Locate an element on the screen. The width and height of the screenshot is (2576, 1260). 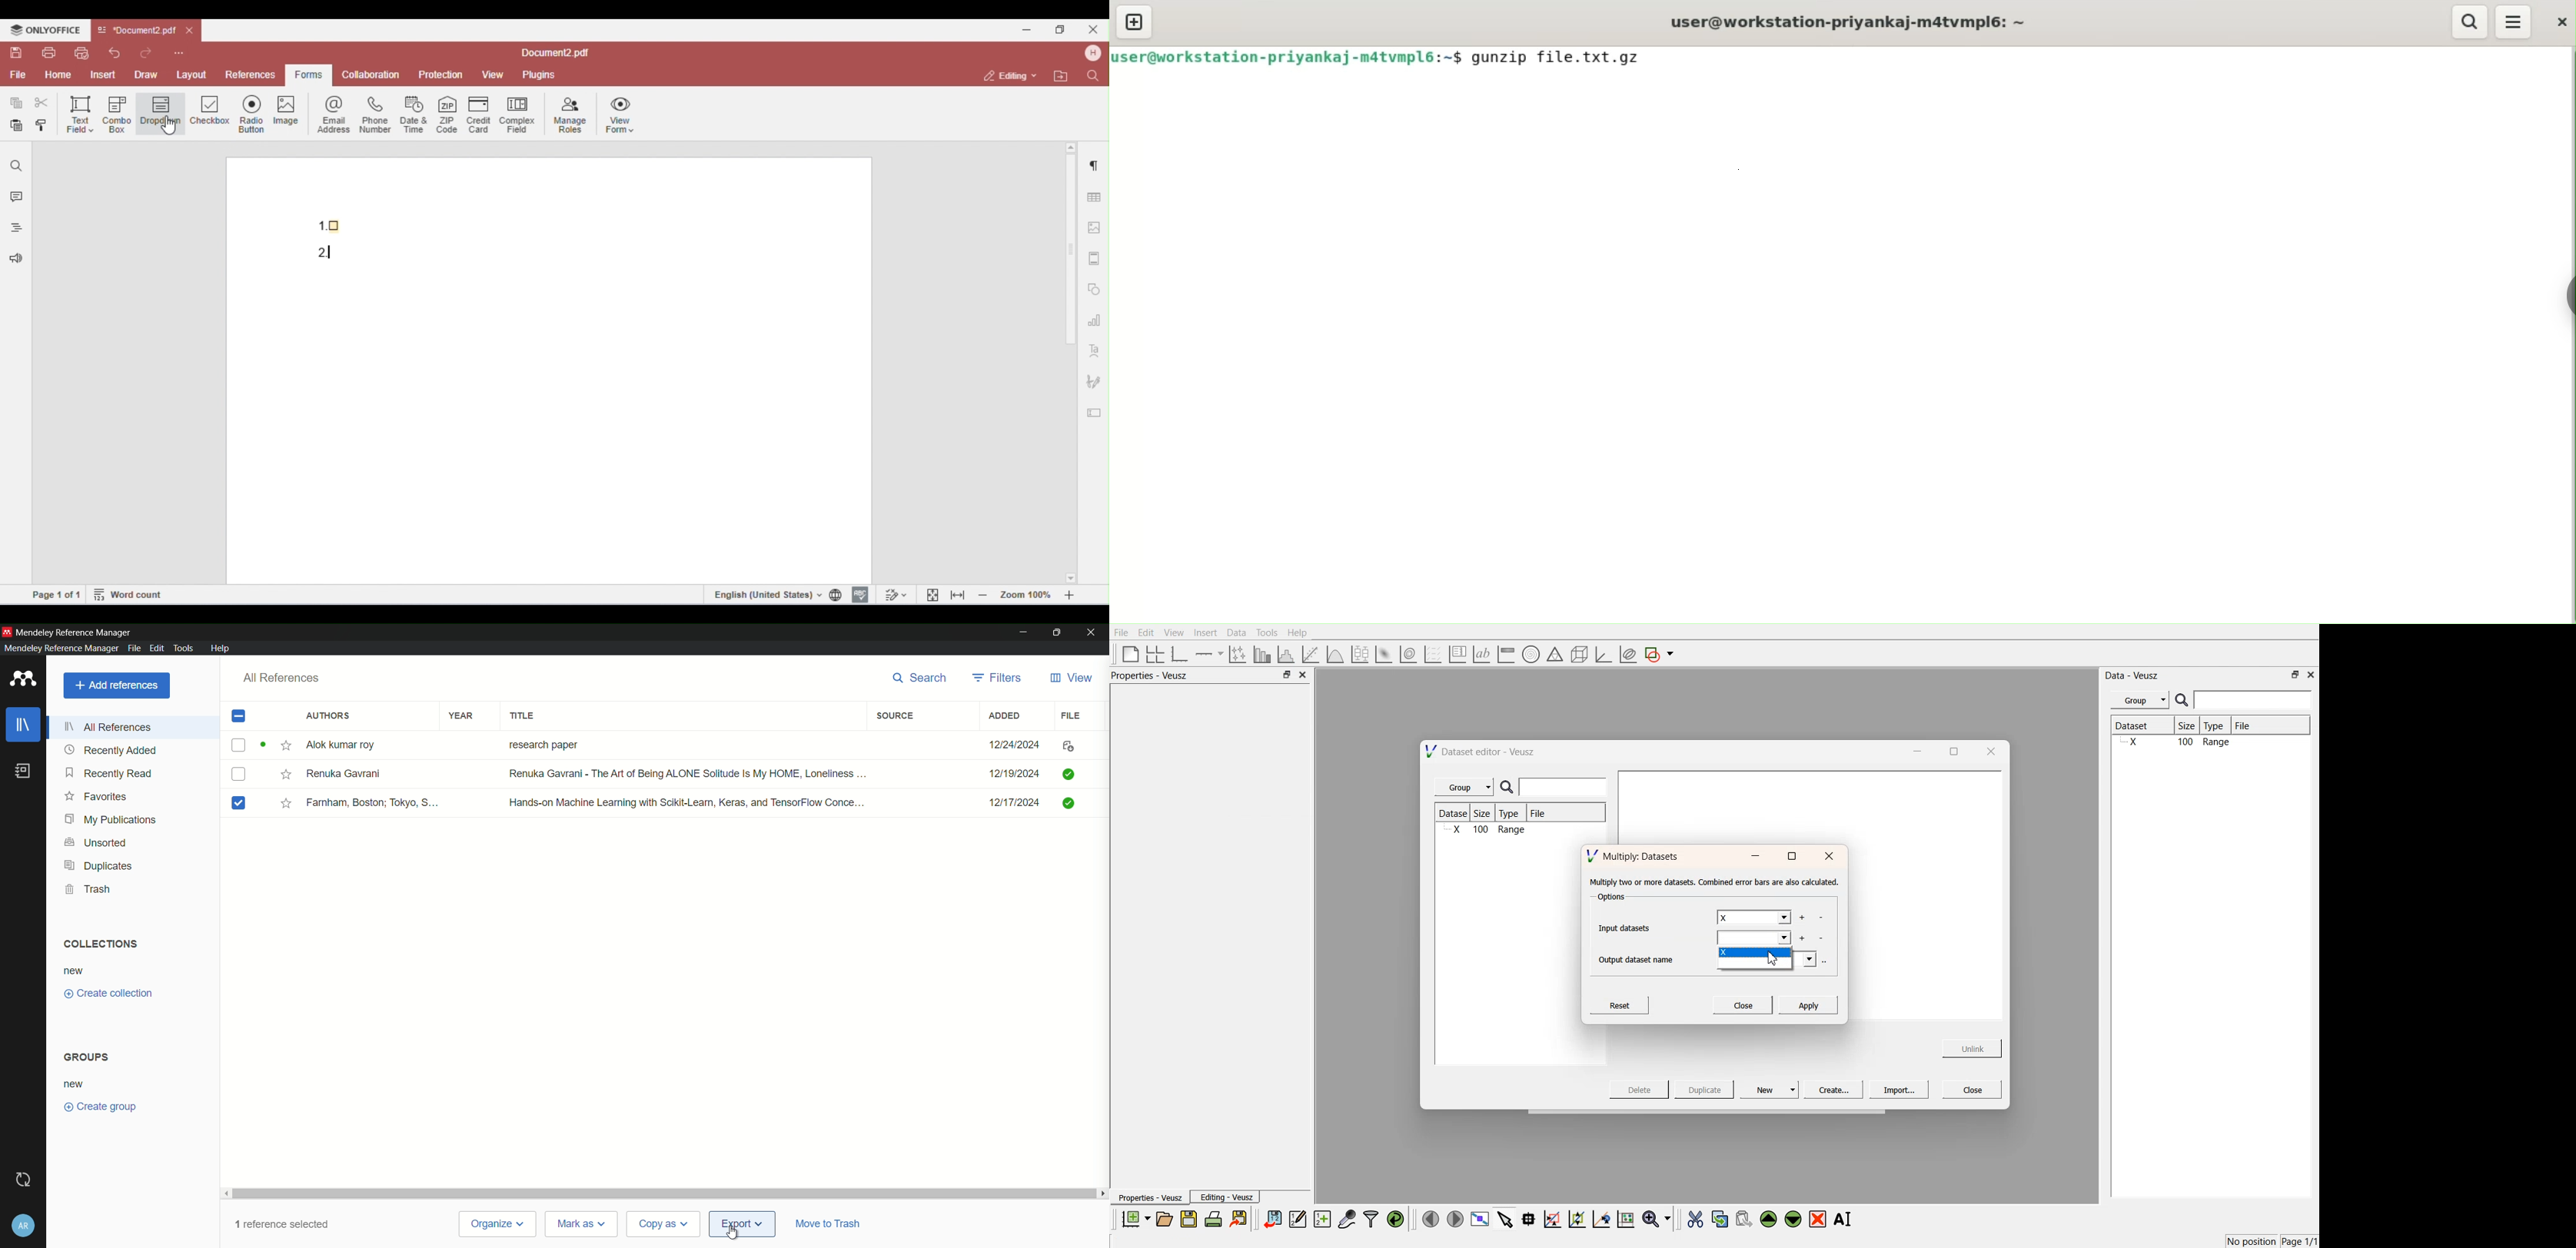
save is located at coordinates (1191, 1219).